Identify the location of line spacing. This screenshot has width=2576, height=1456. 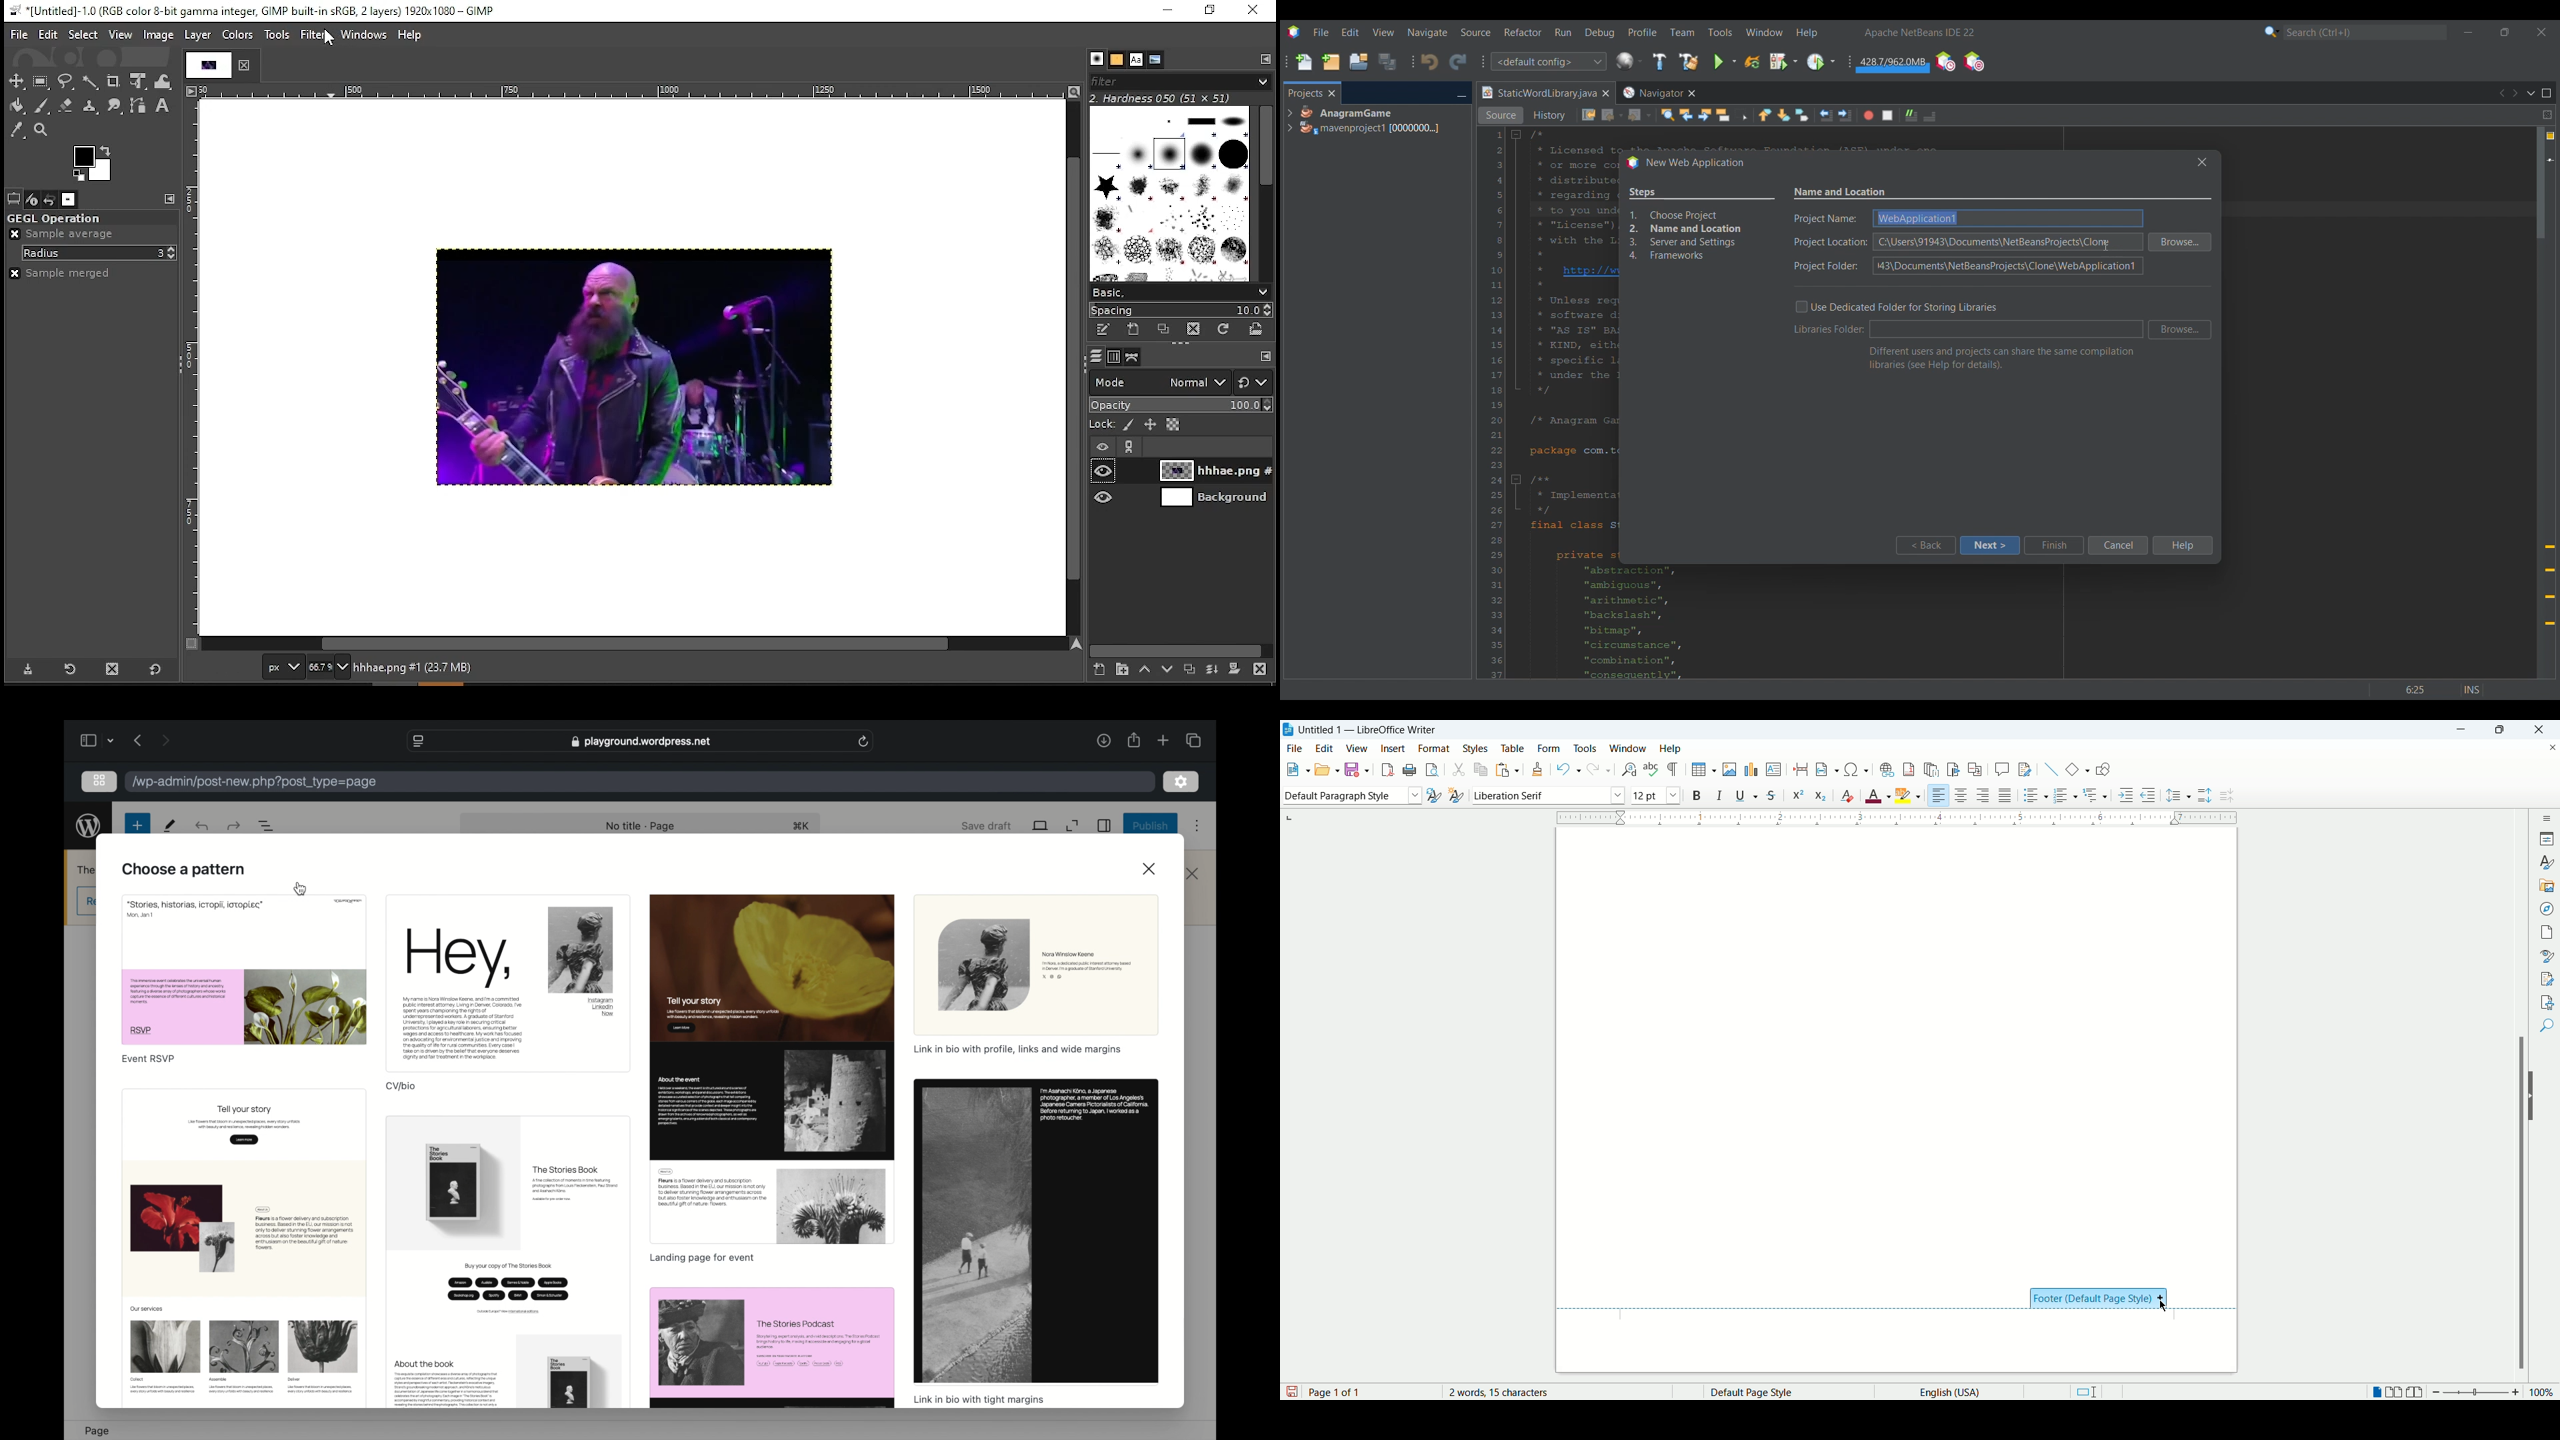
(2179, 797).